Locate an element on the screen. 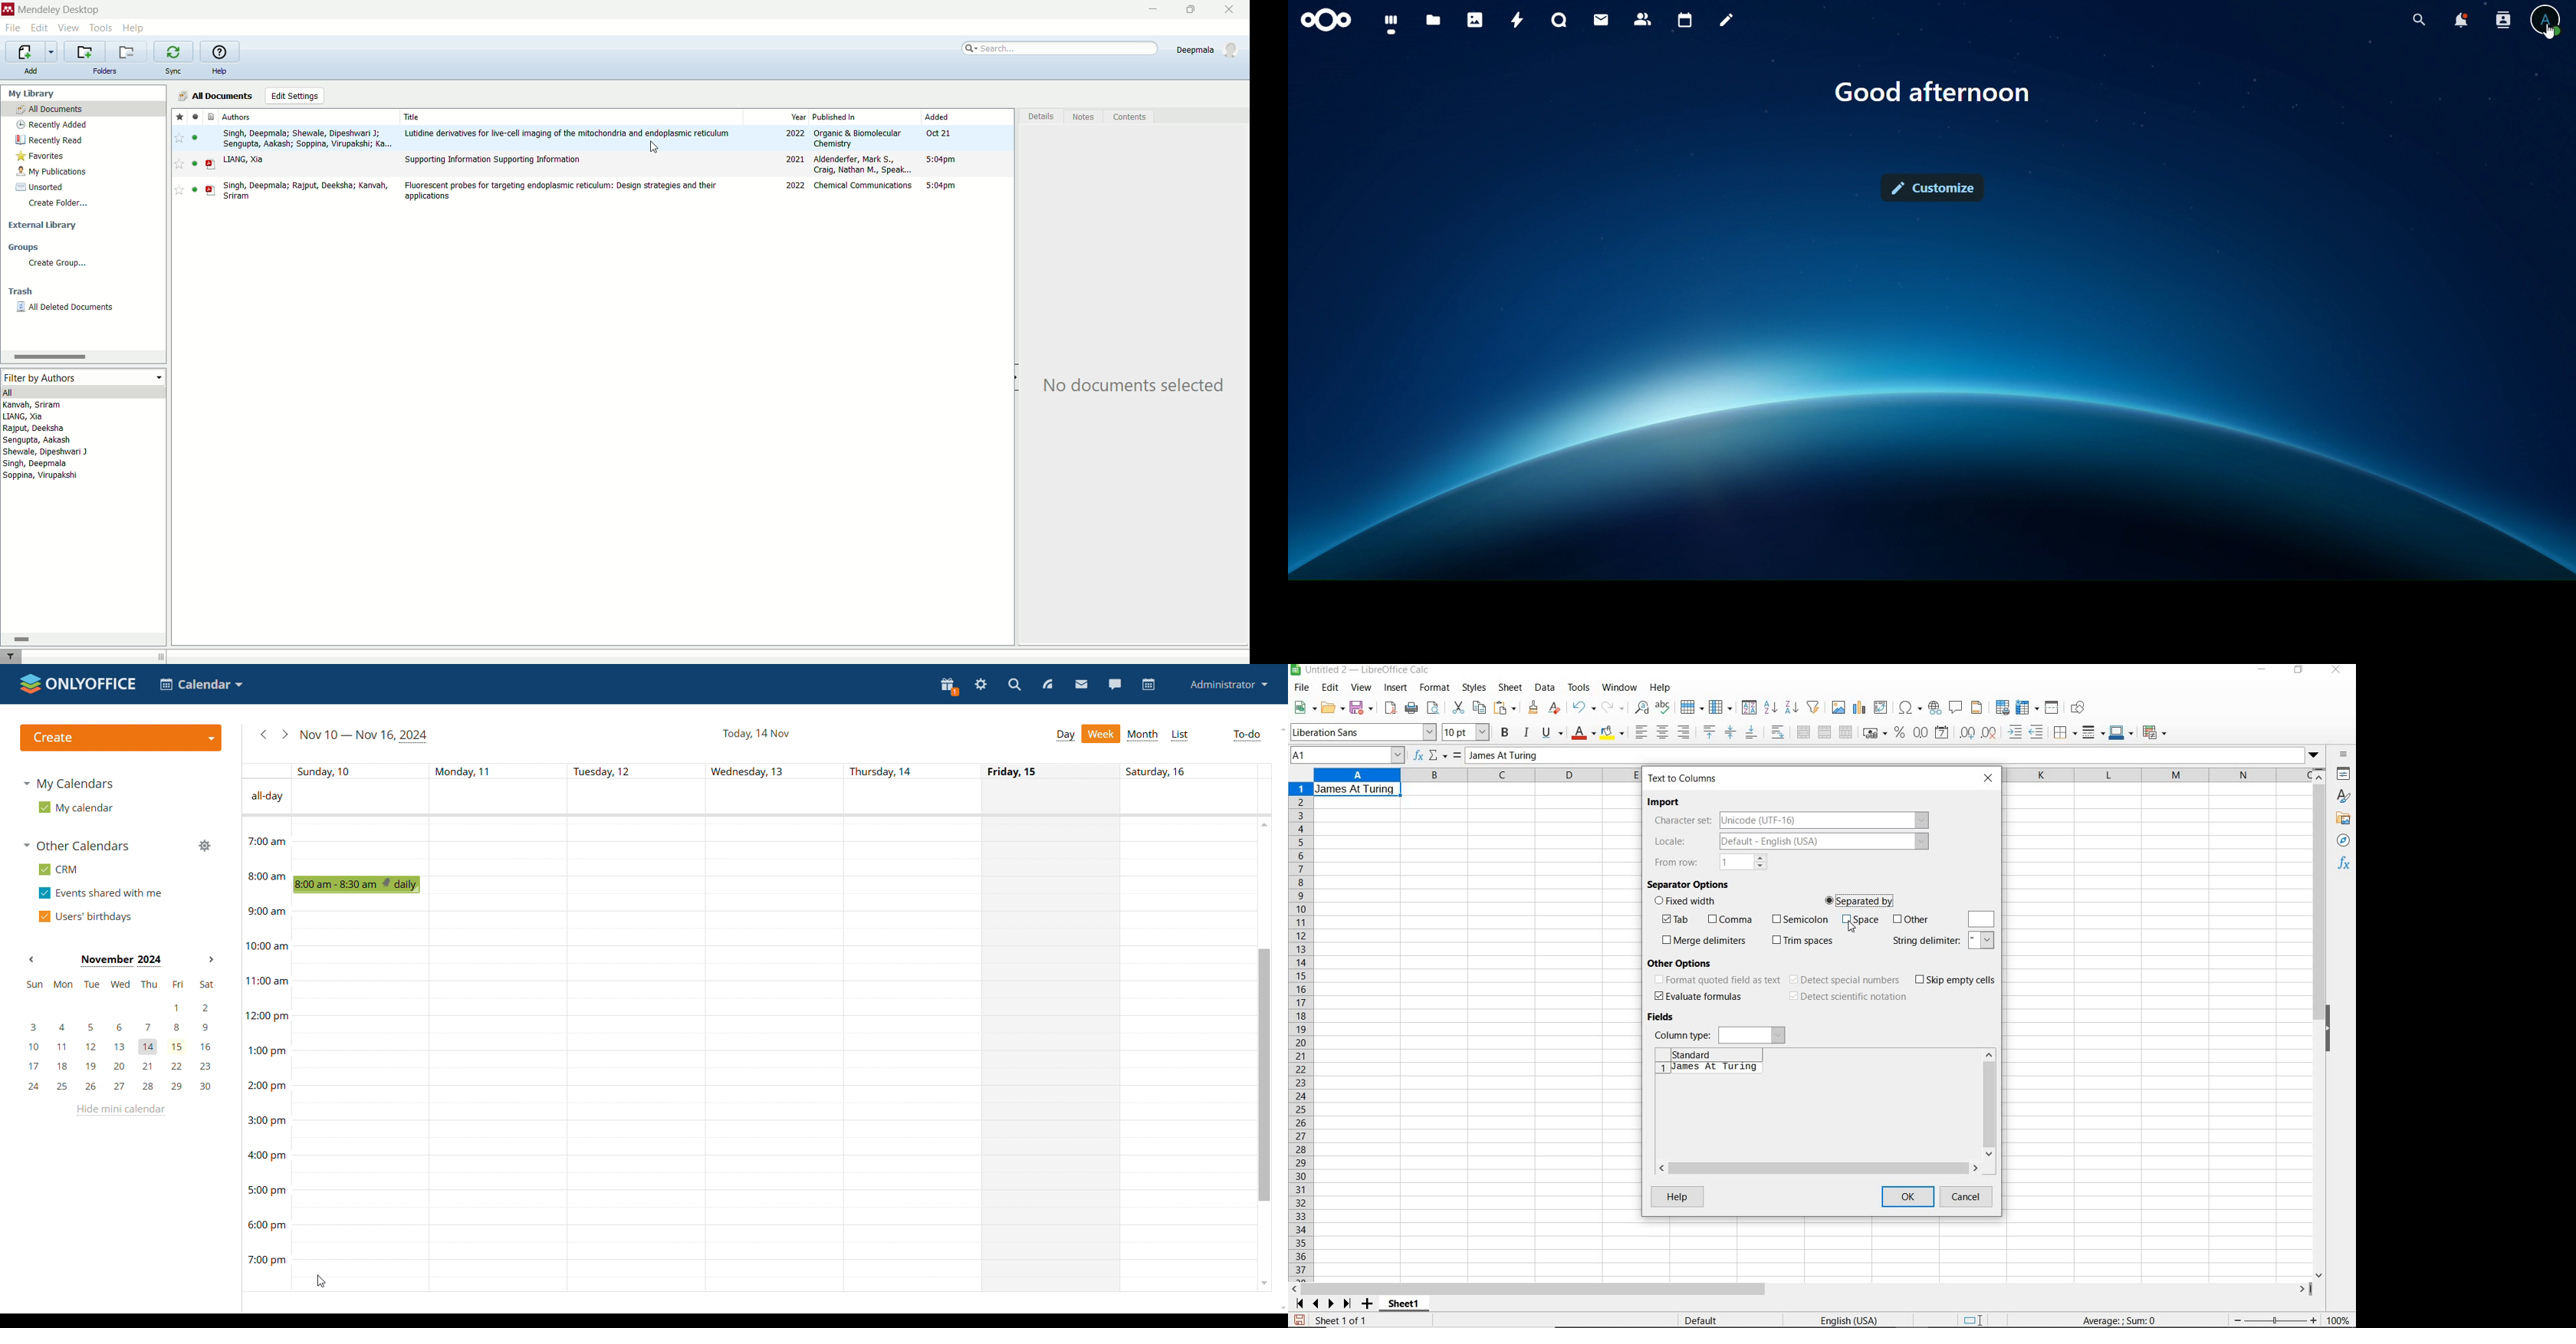 This screenshot has height=1344, width=2576. 2022 is located at coordinates (796, 186).